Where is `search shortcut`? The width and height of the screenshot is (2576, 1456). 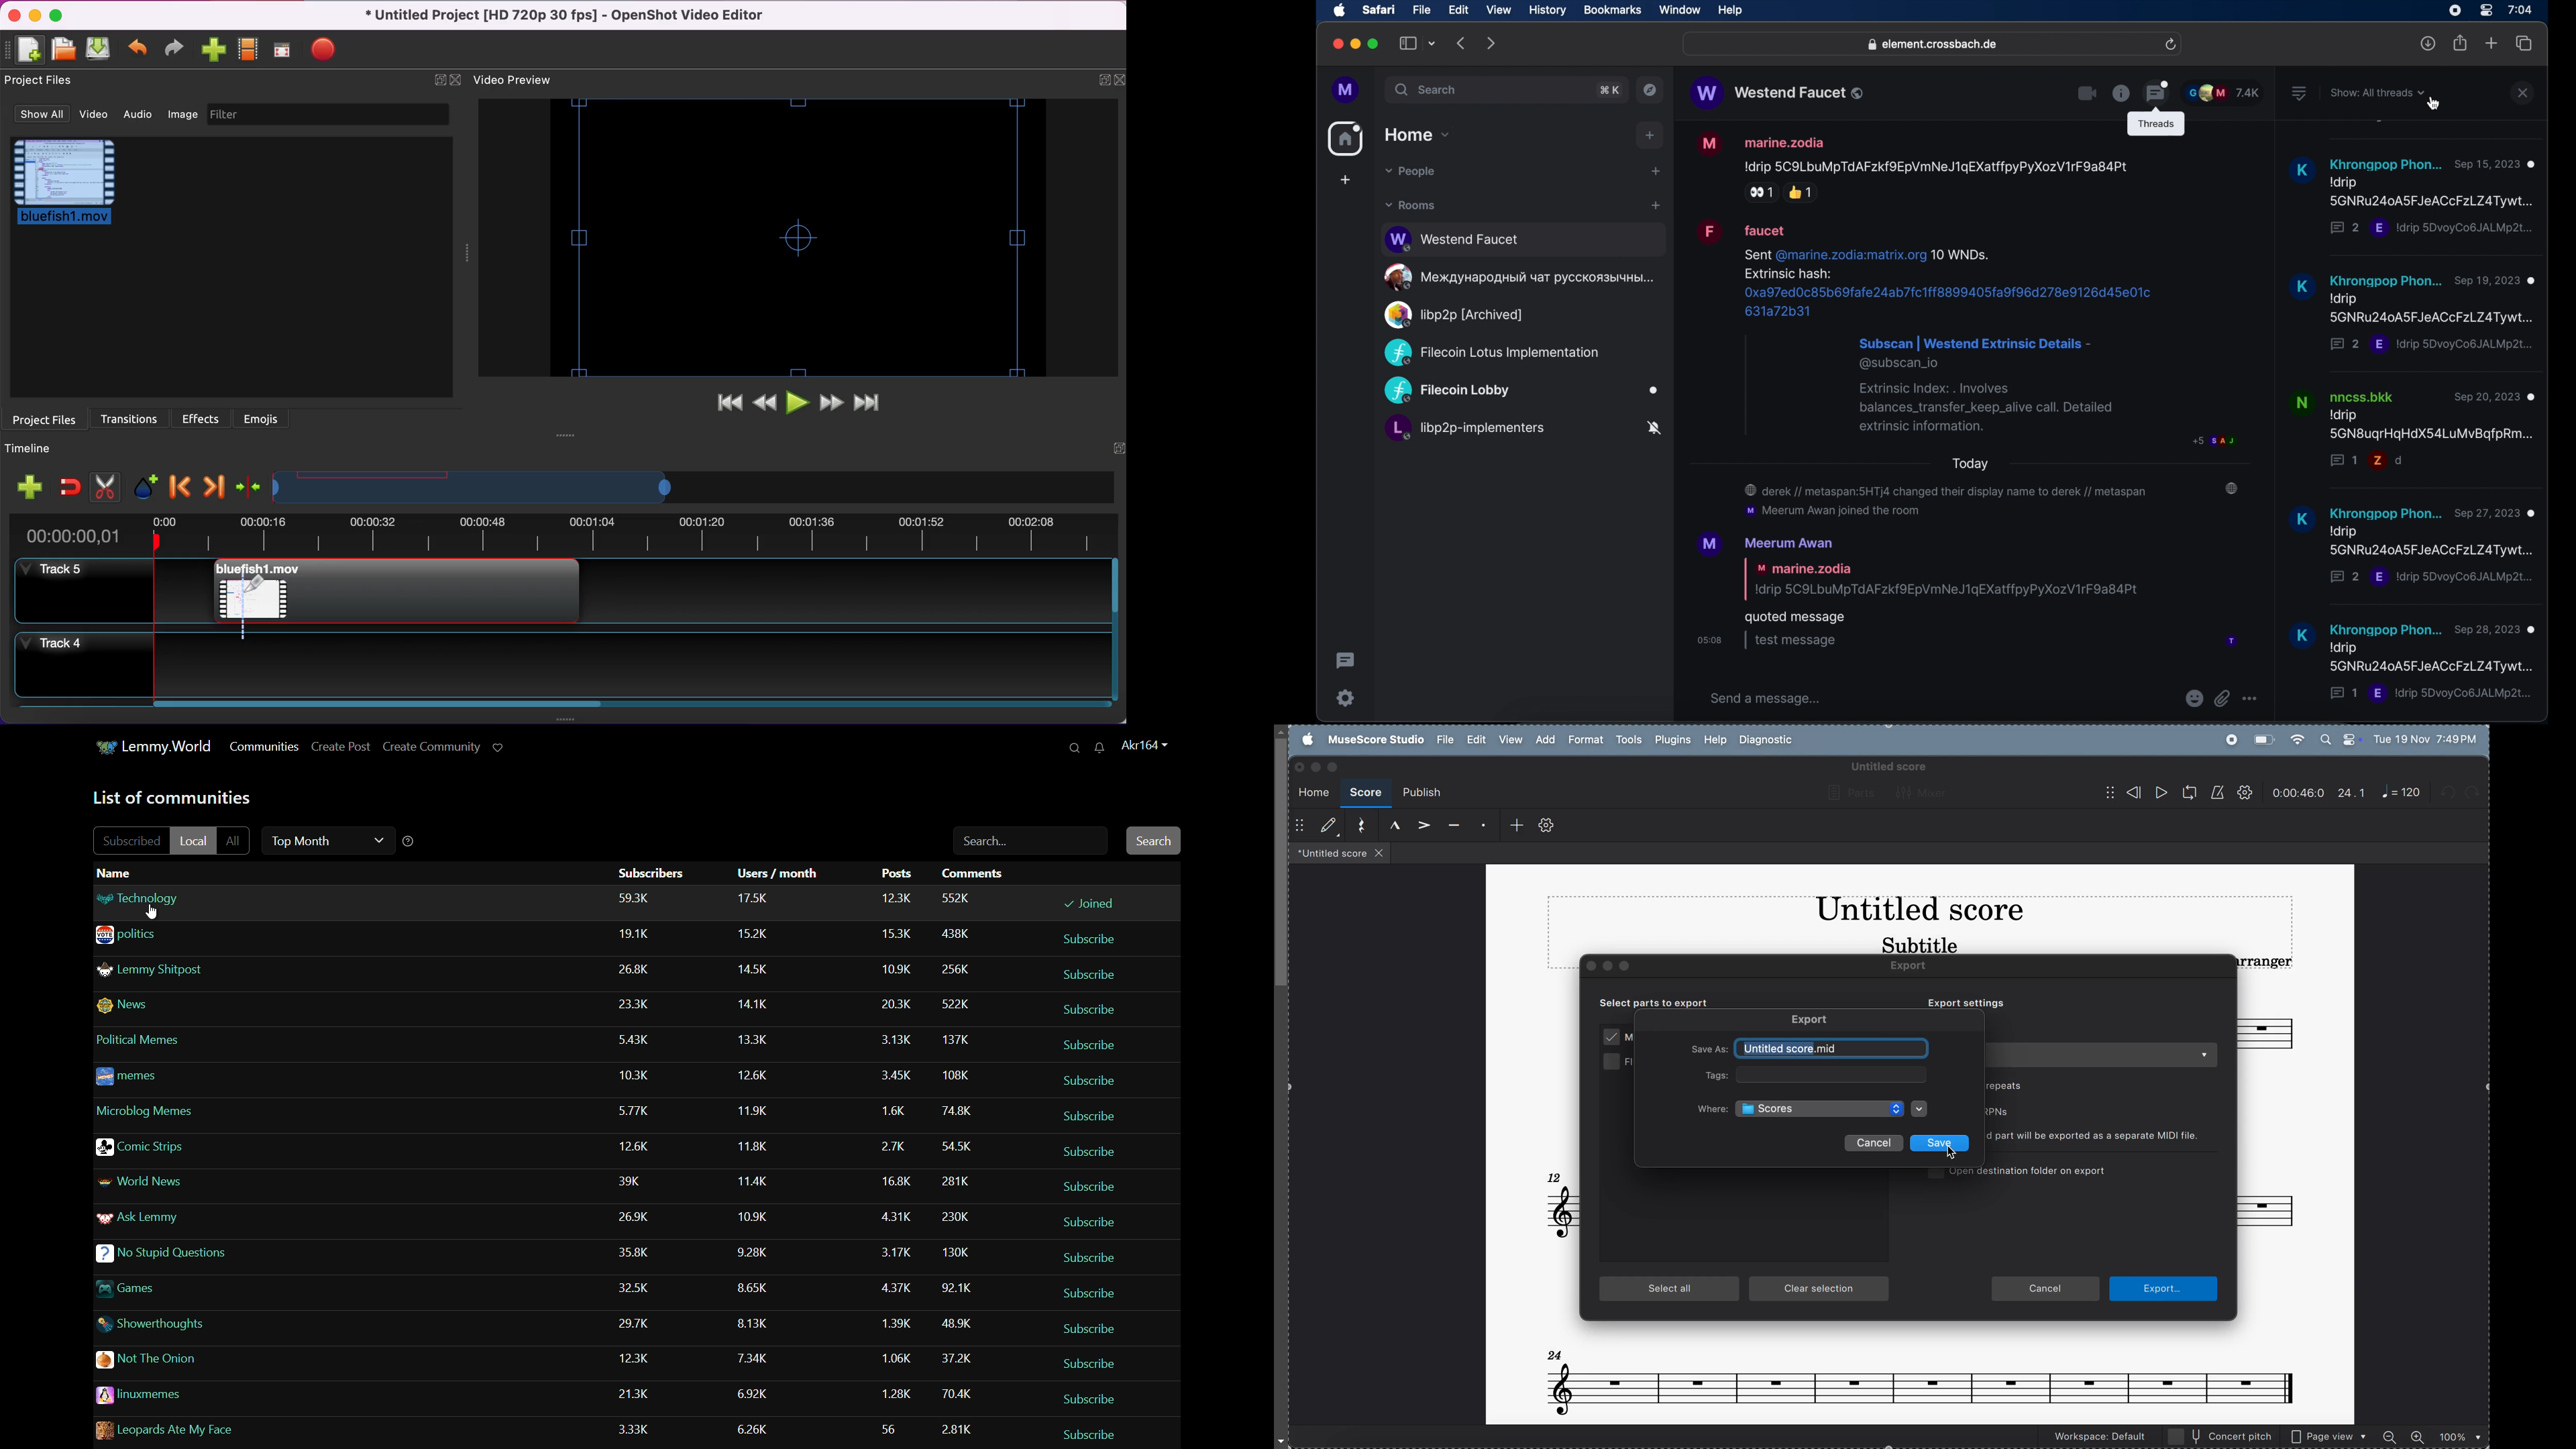 search shortcut is located at coordinates (1610, 90).